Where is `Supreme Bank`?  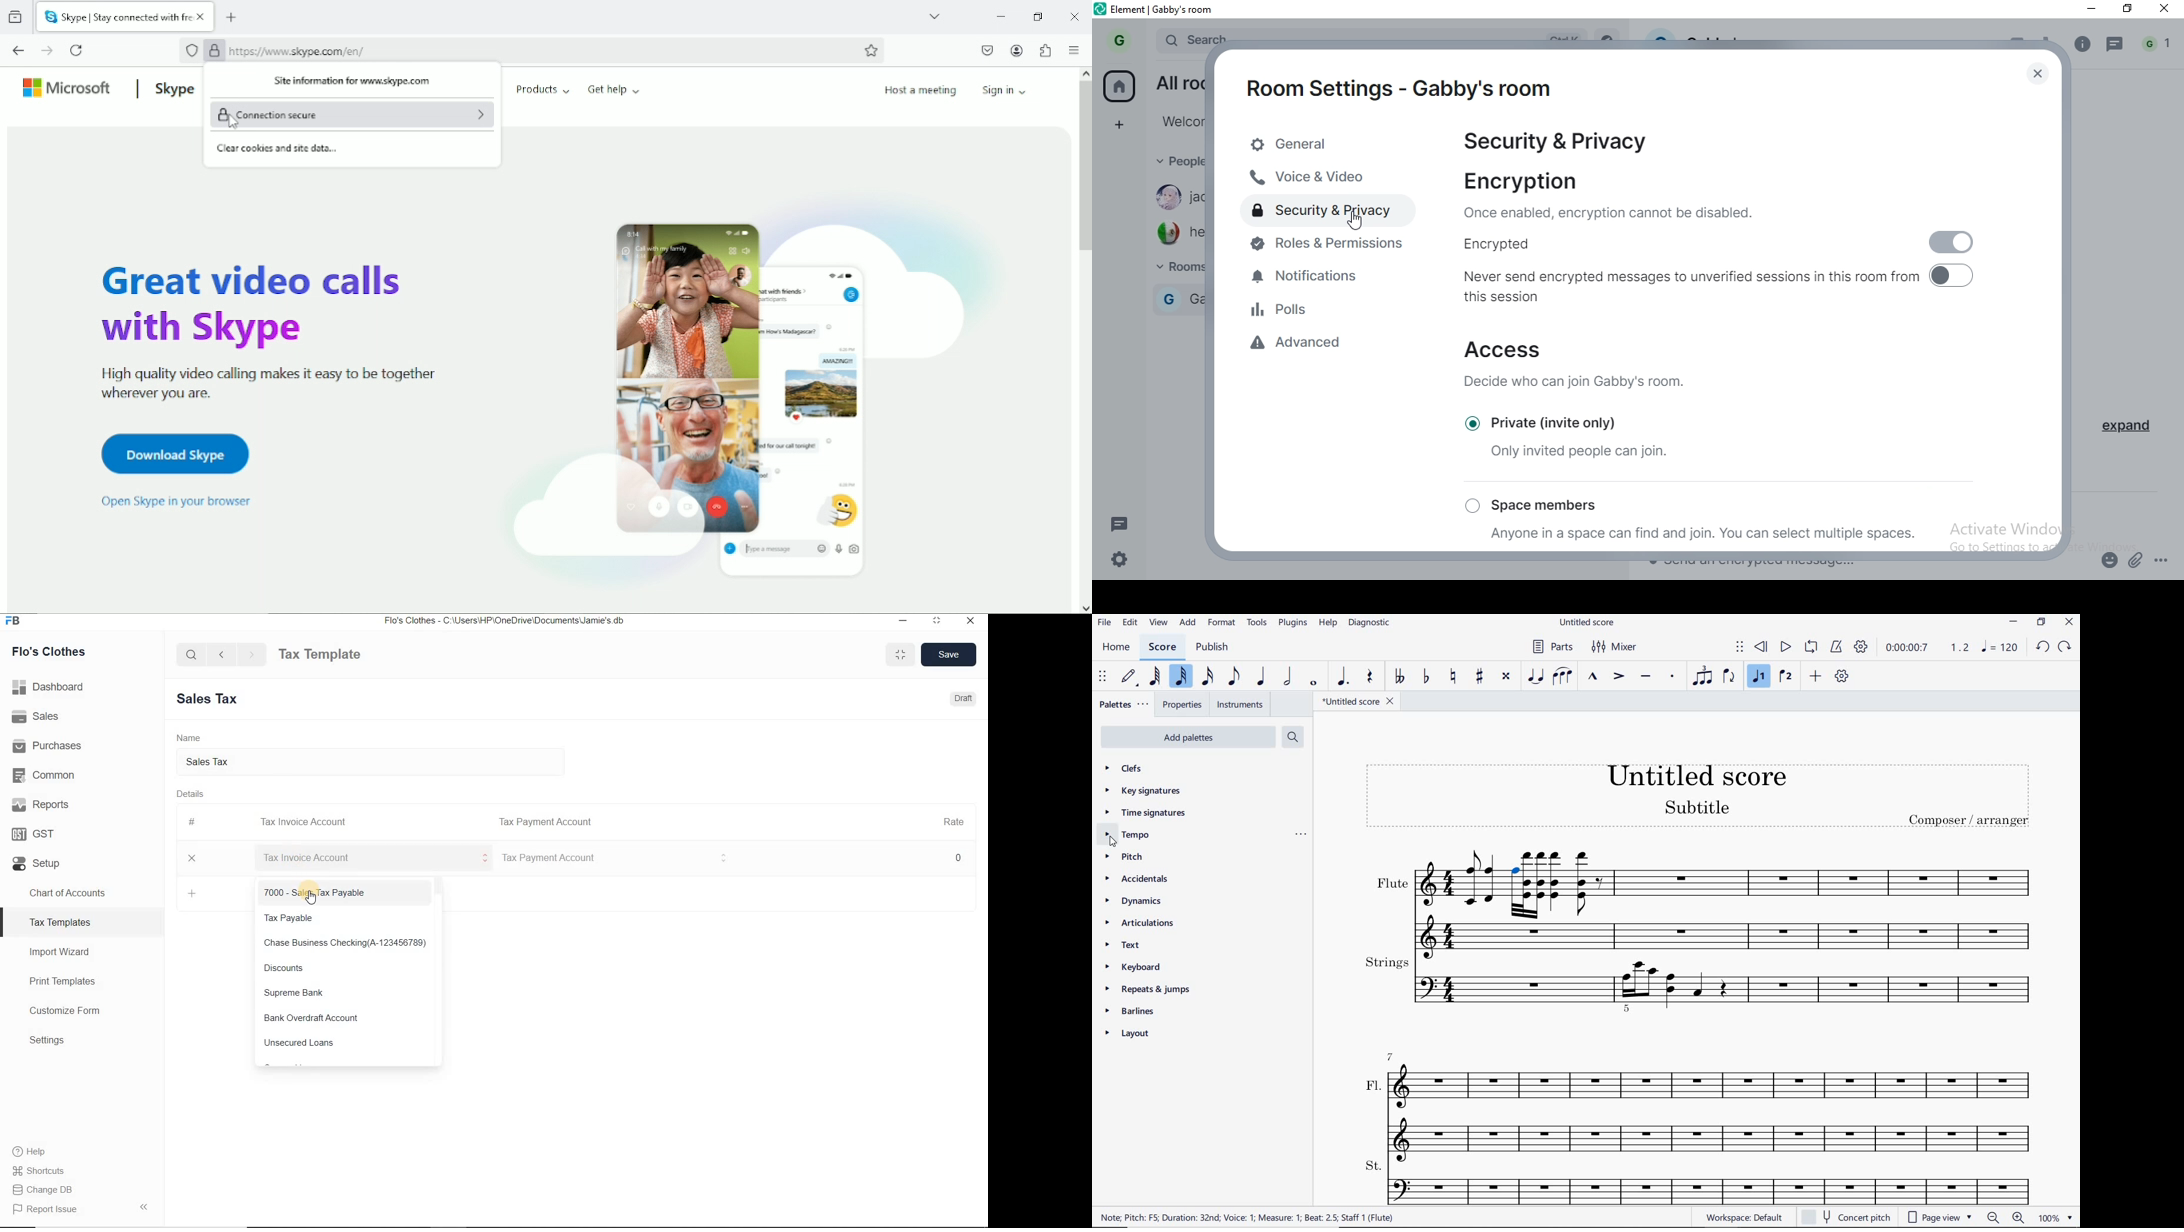
Supreme Bank is located at coordinates (346, 993).